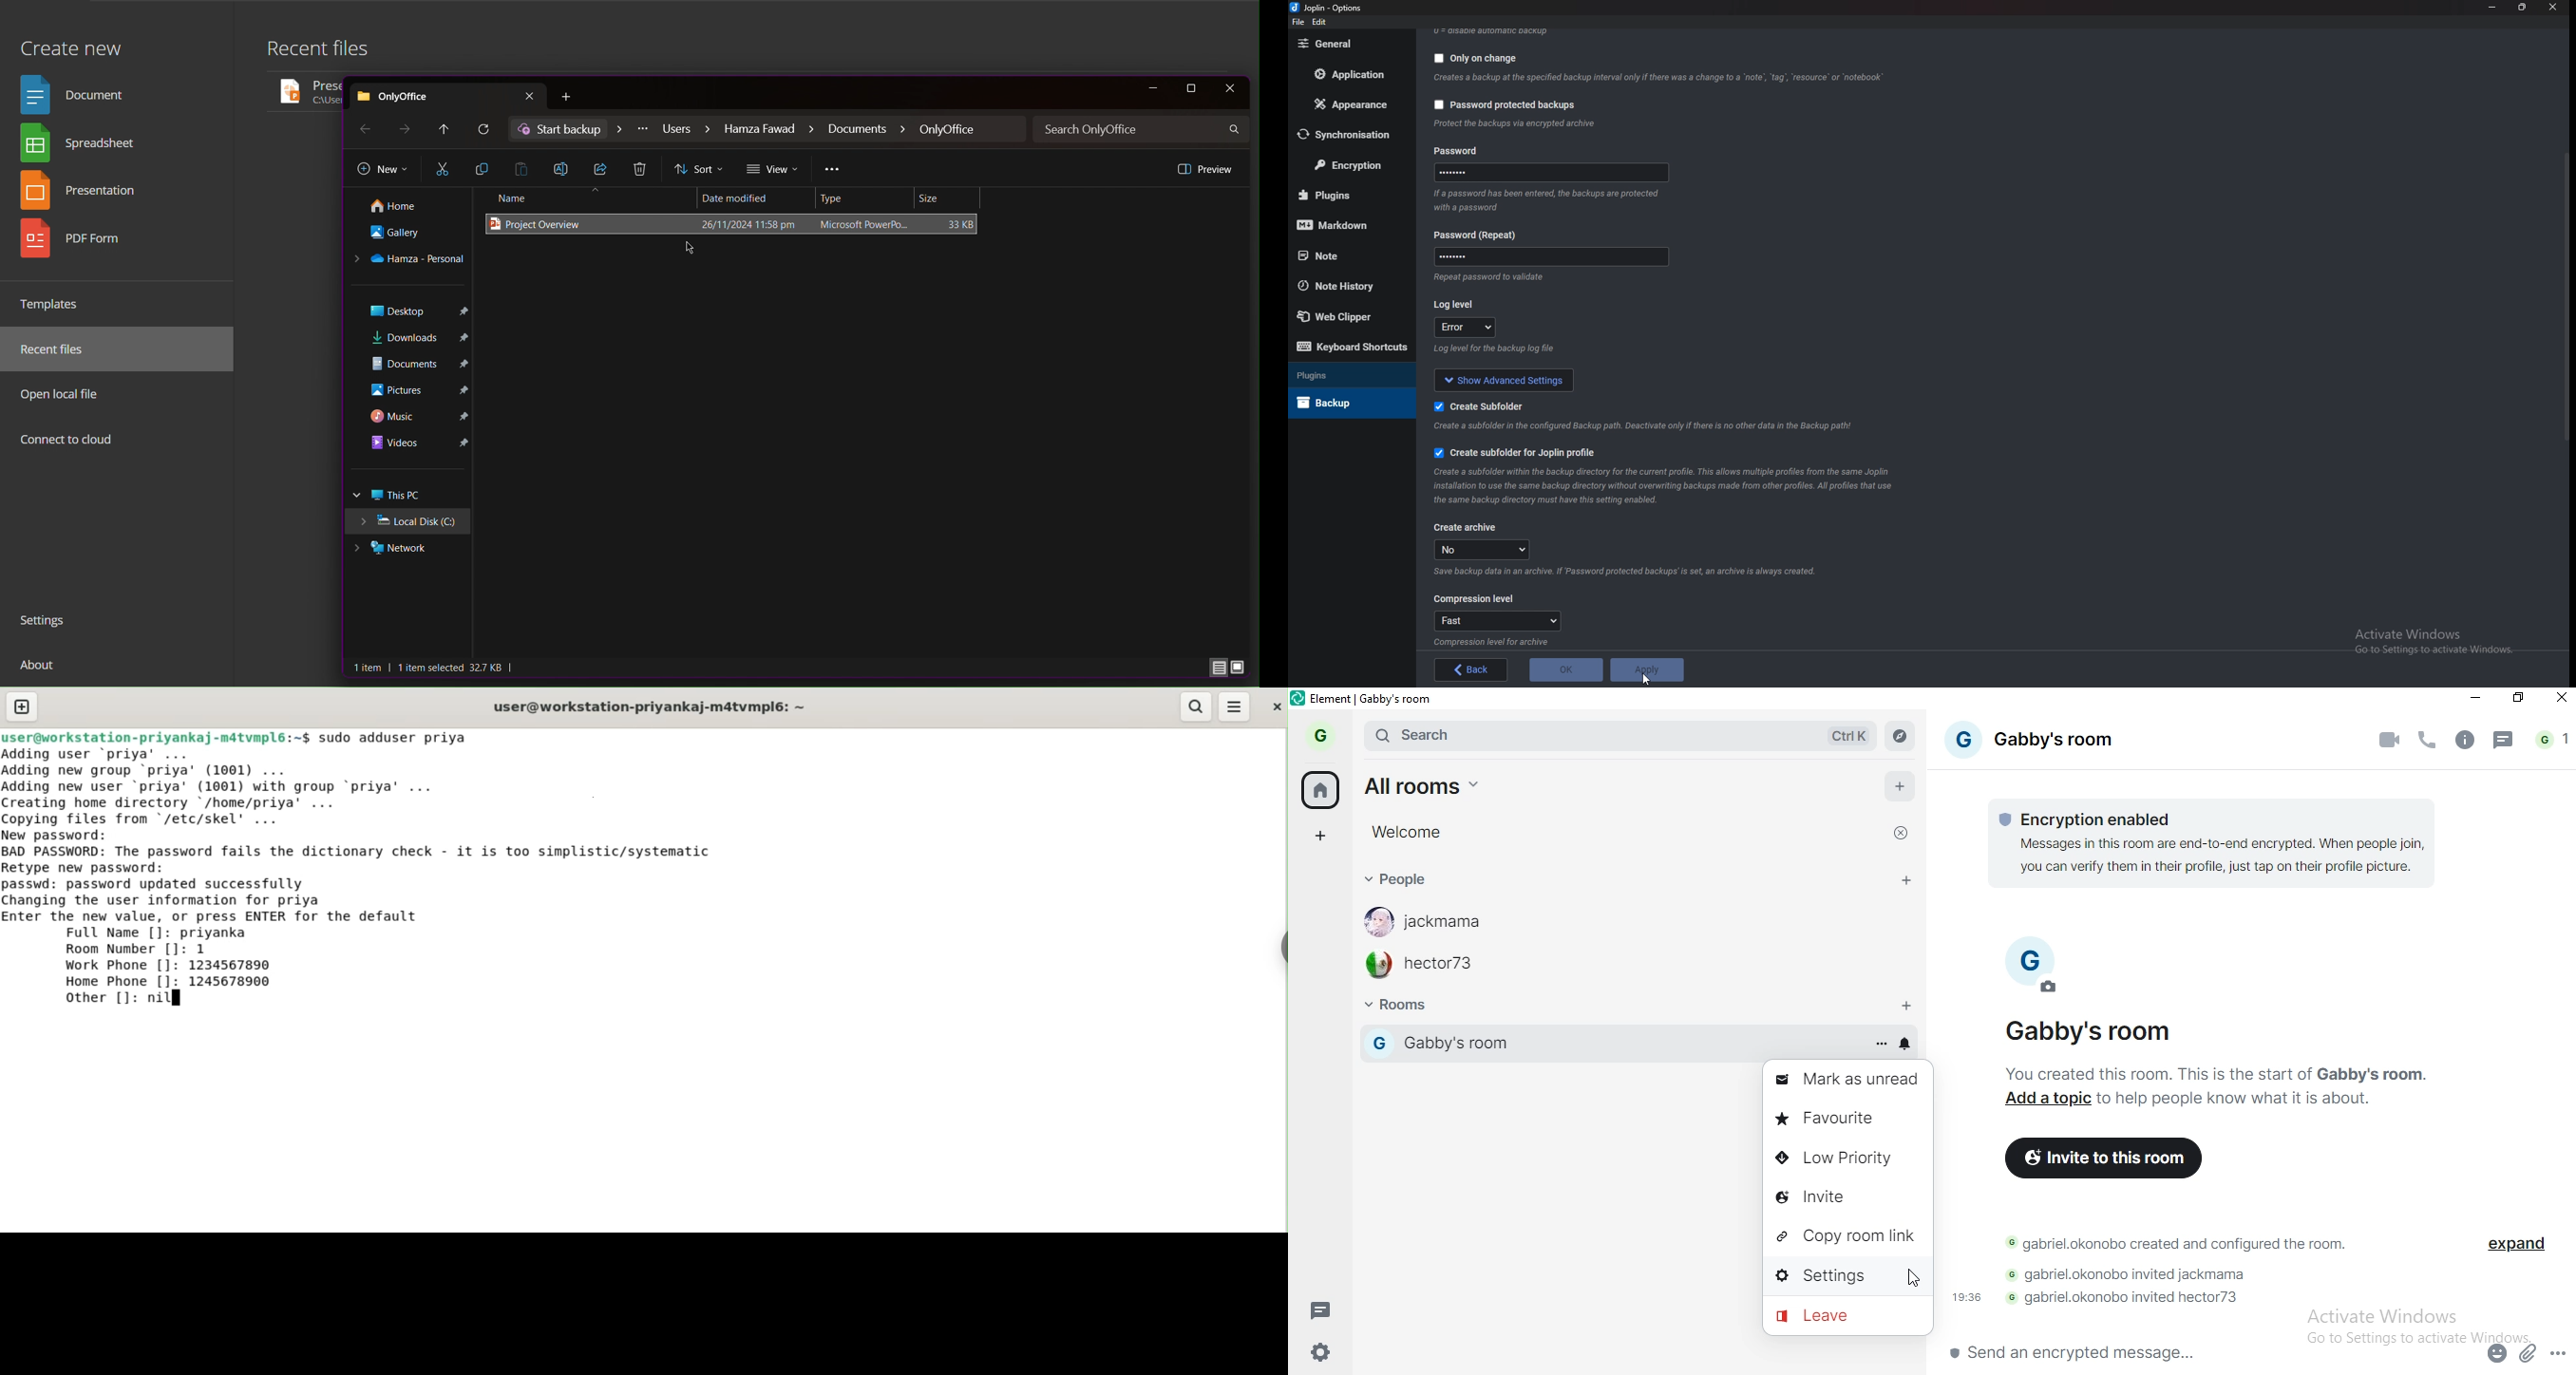 This screenshot has height=1400, width=2576. I want to click on invite, so click(1847, 1194).